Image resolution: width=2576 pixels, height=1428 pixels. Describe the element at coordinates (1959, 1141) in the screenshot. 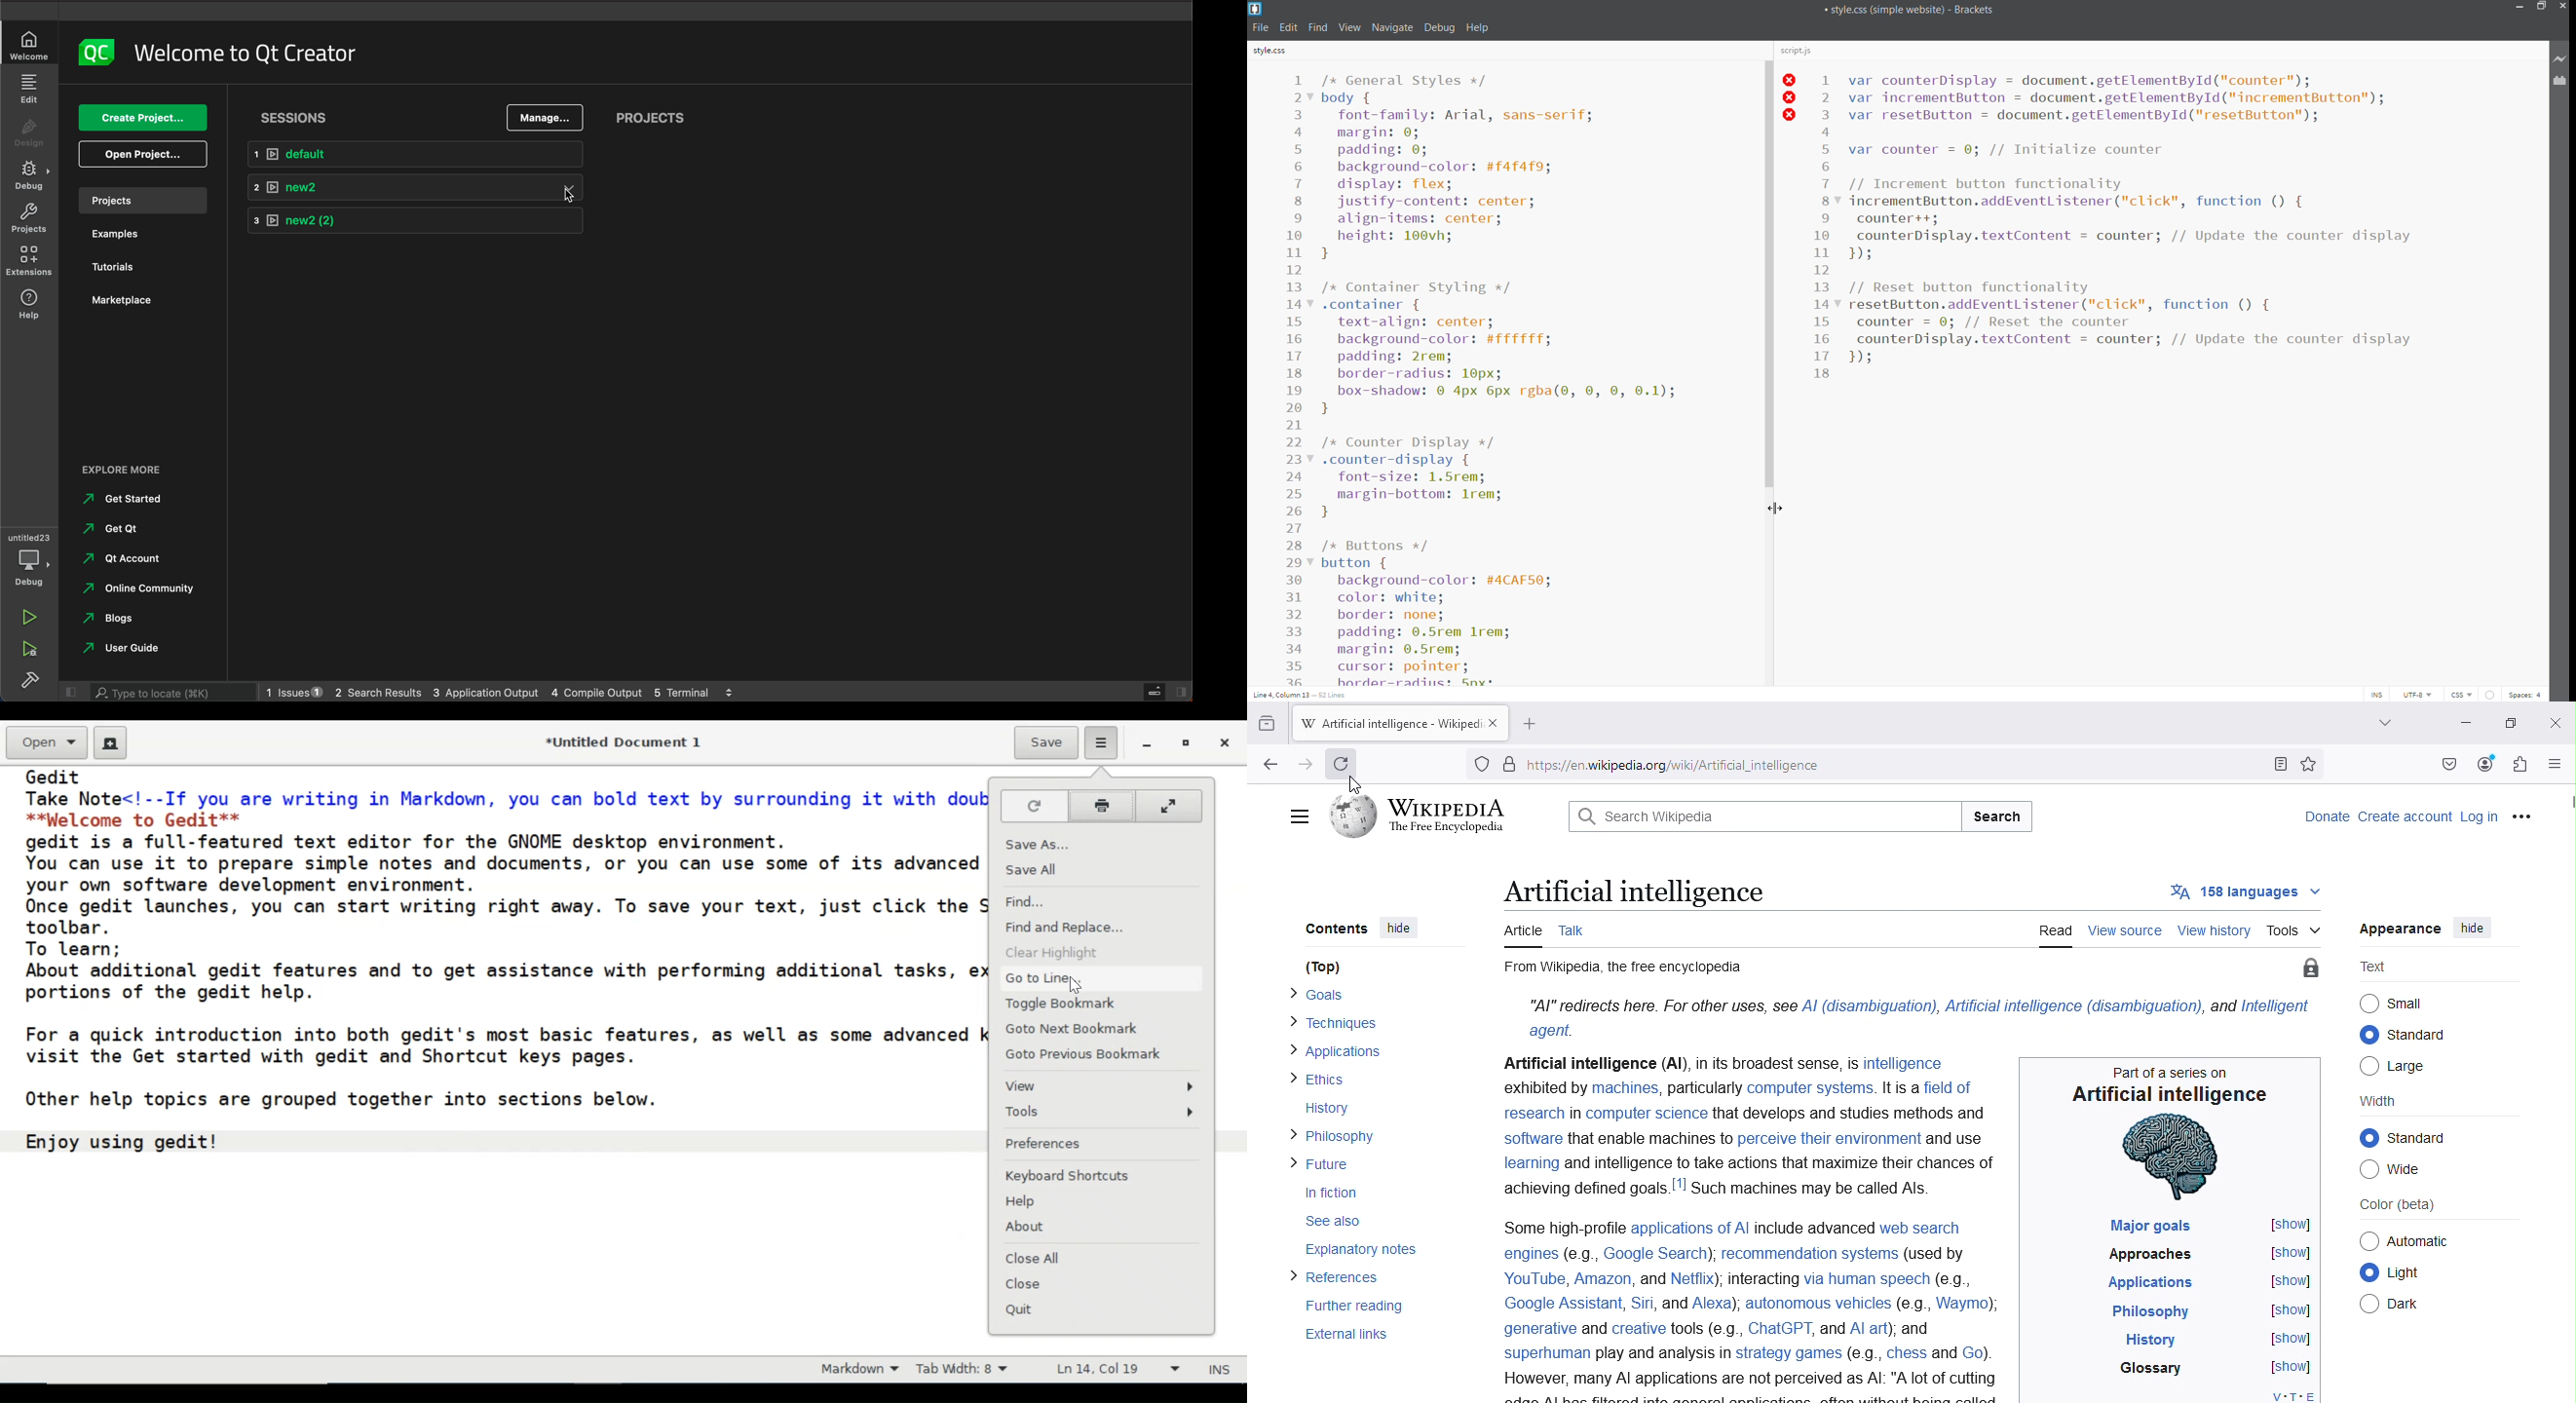

I see `and use` at that location.